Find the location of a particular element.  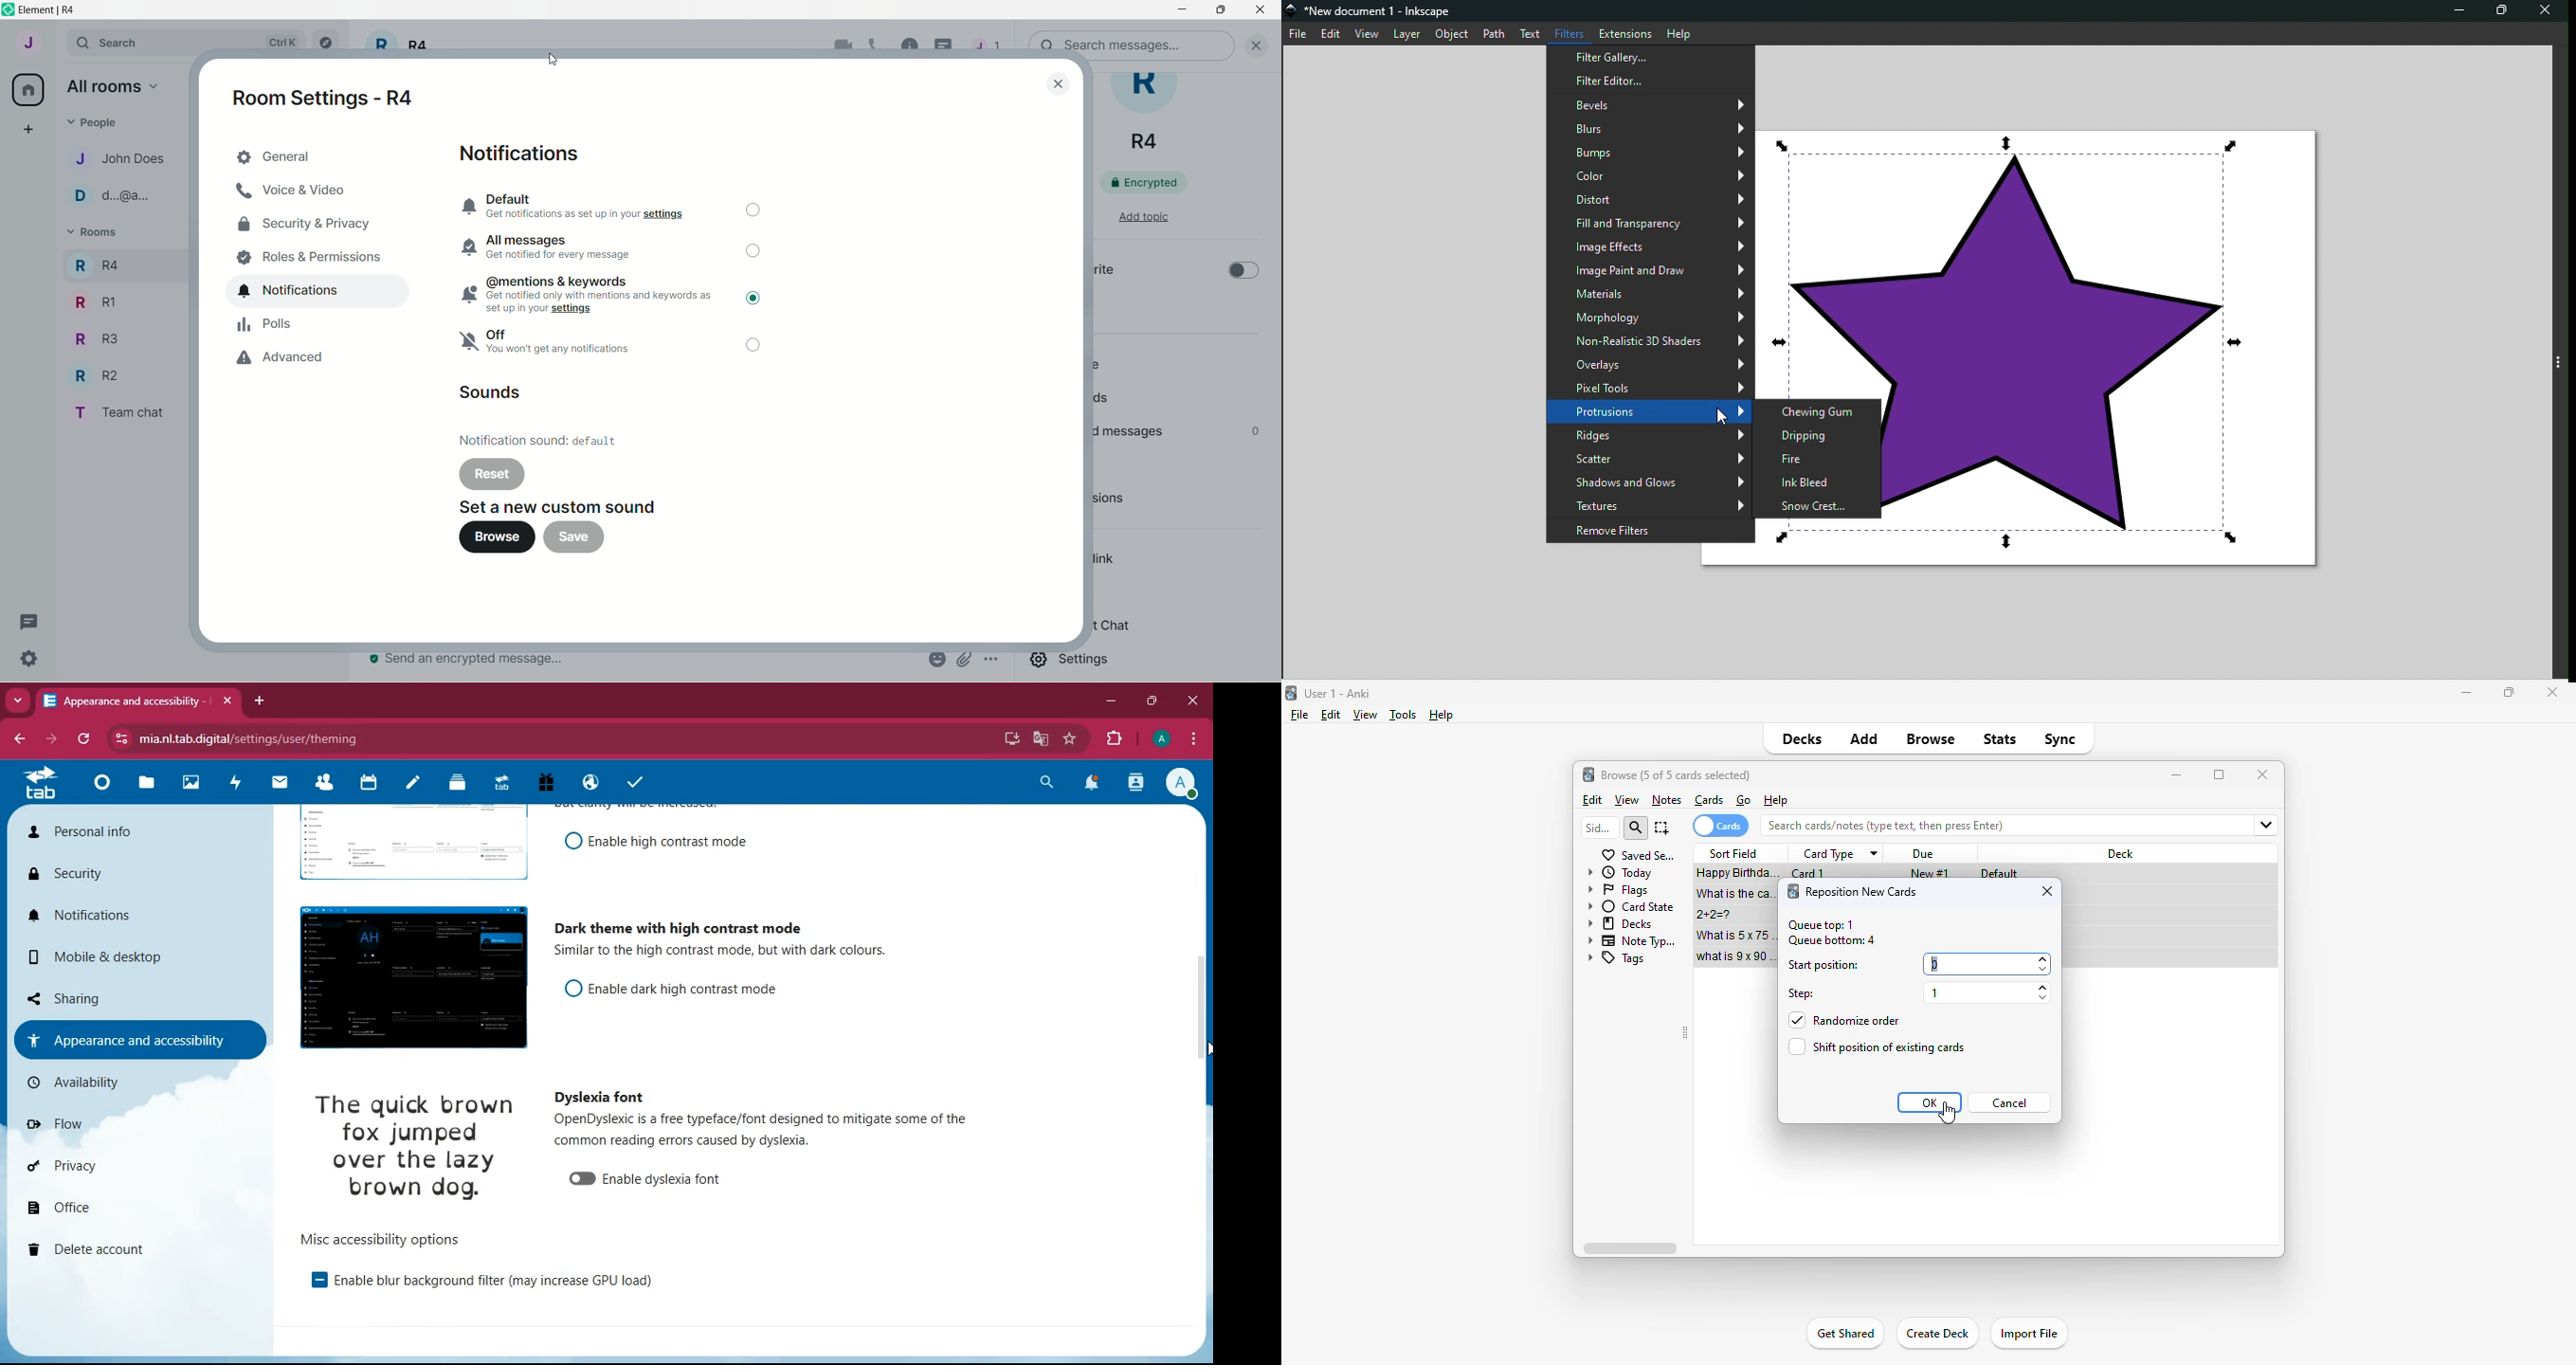

export chat is located at coordinates (1112, 626).